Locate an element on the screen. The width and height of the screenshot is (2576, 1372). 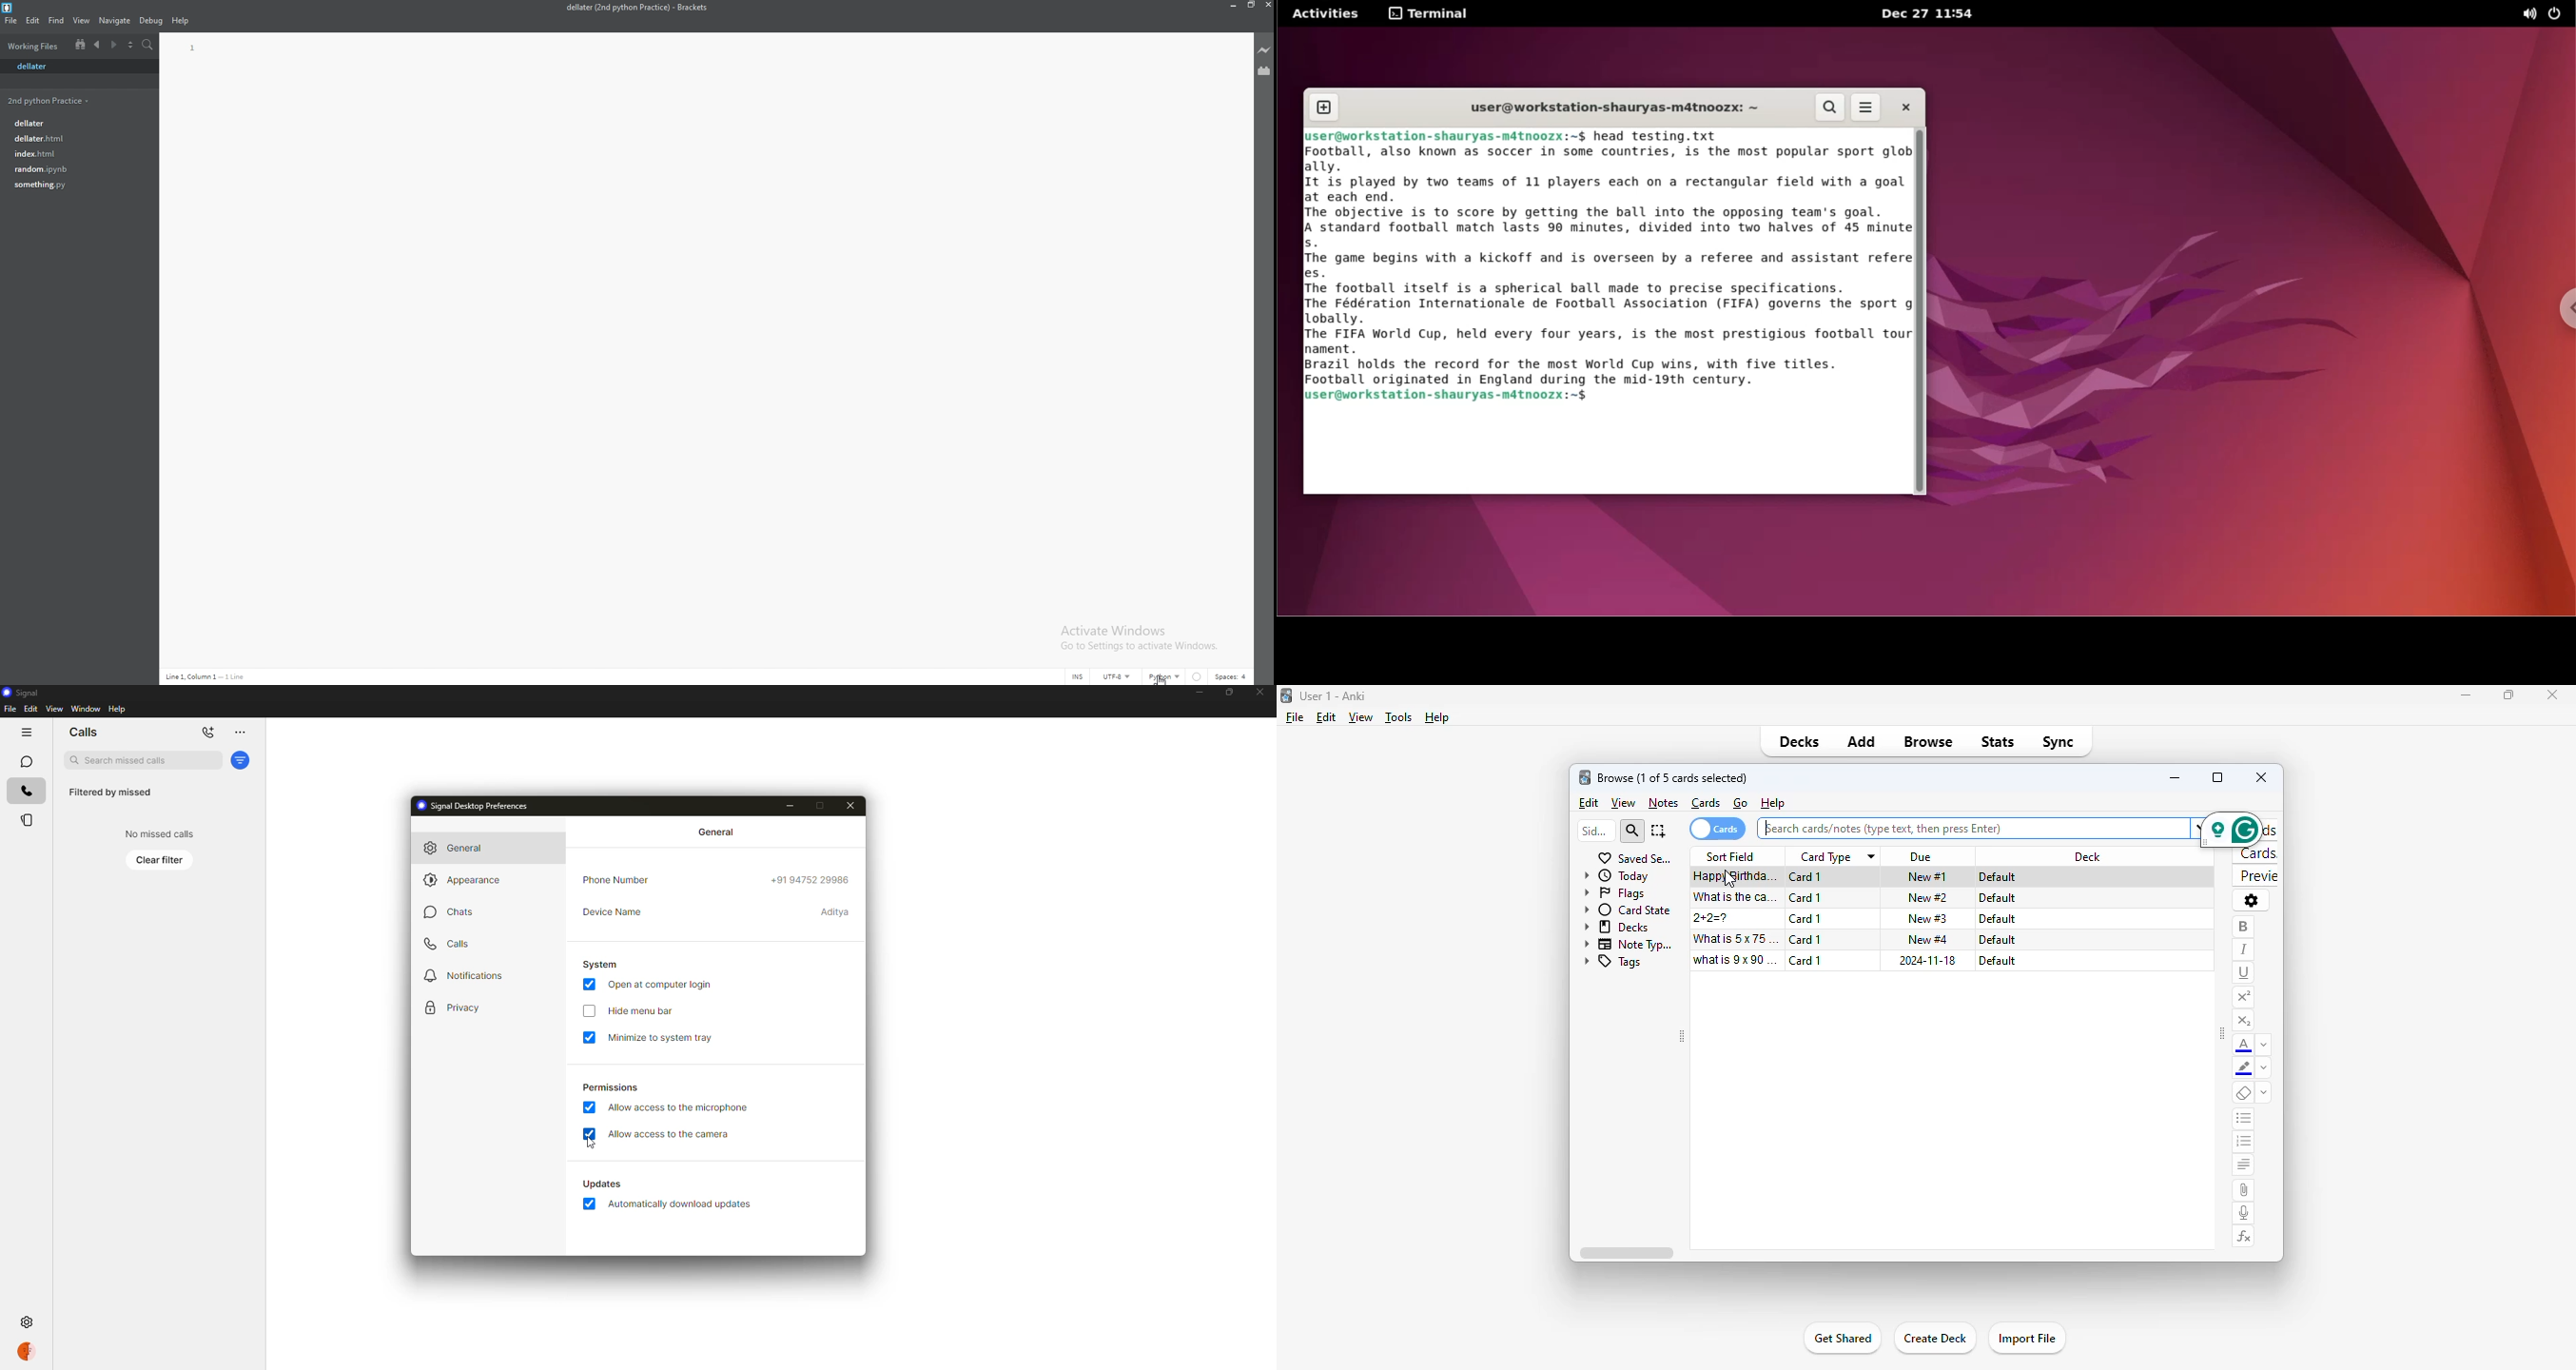
close is located at coordinates (2552, 695).